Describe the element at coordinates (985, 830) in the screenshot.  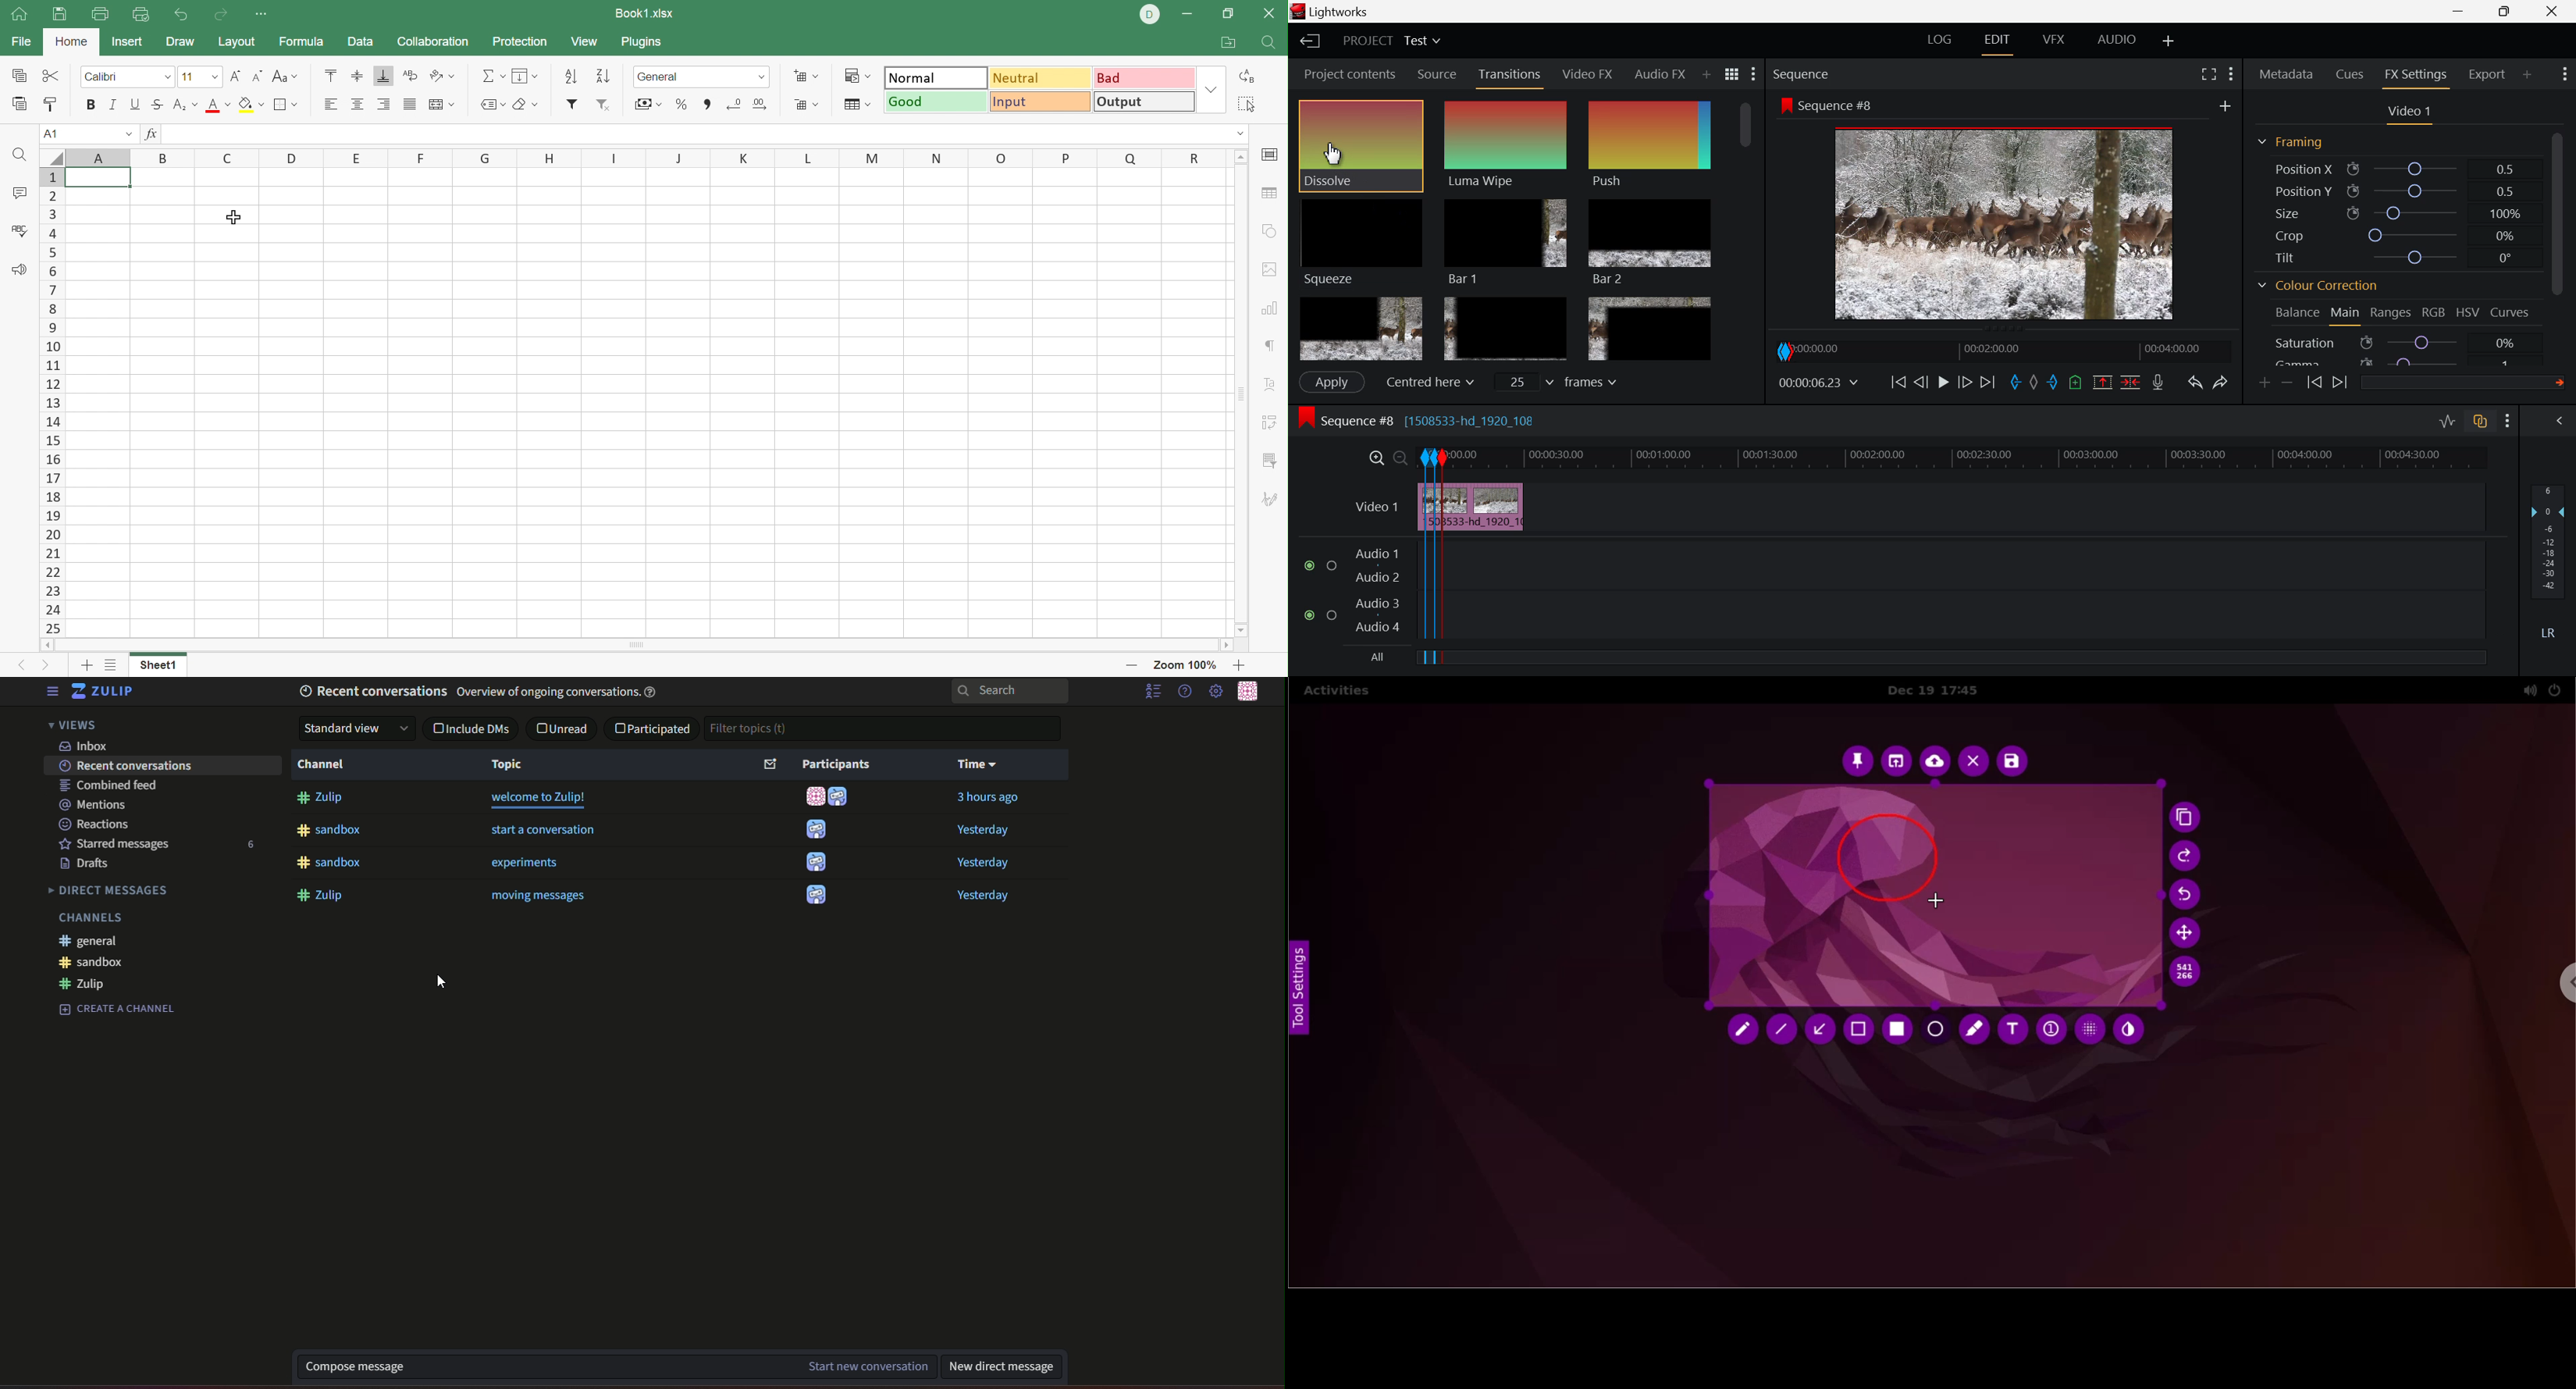
I see `yesterday` at that location.